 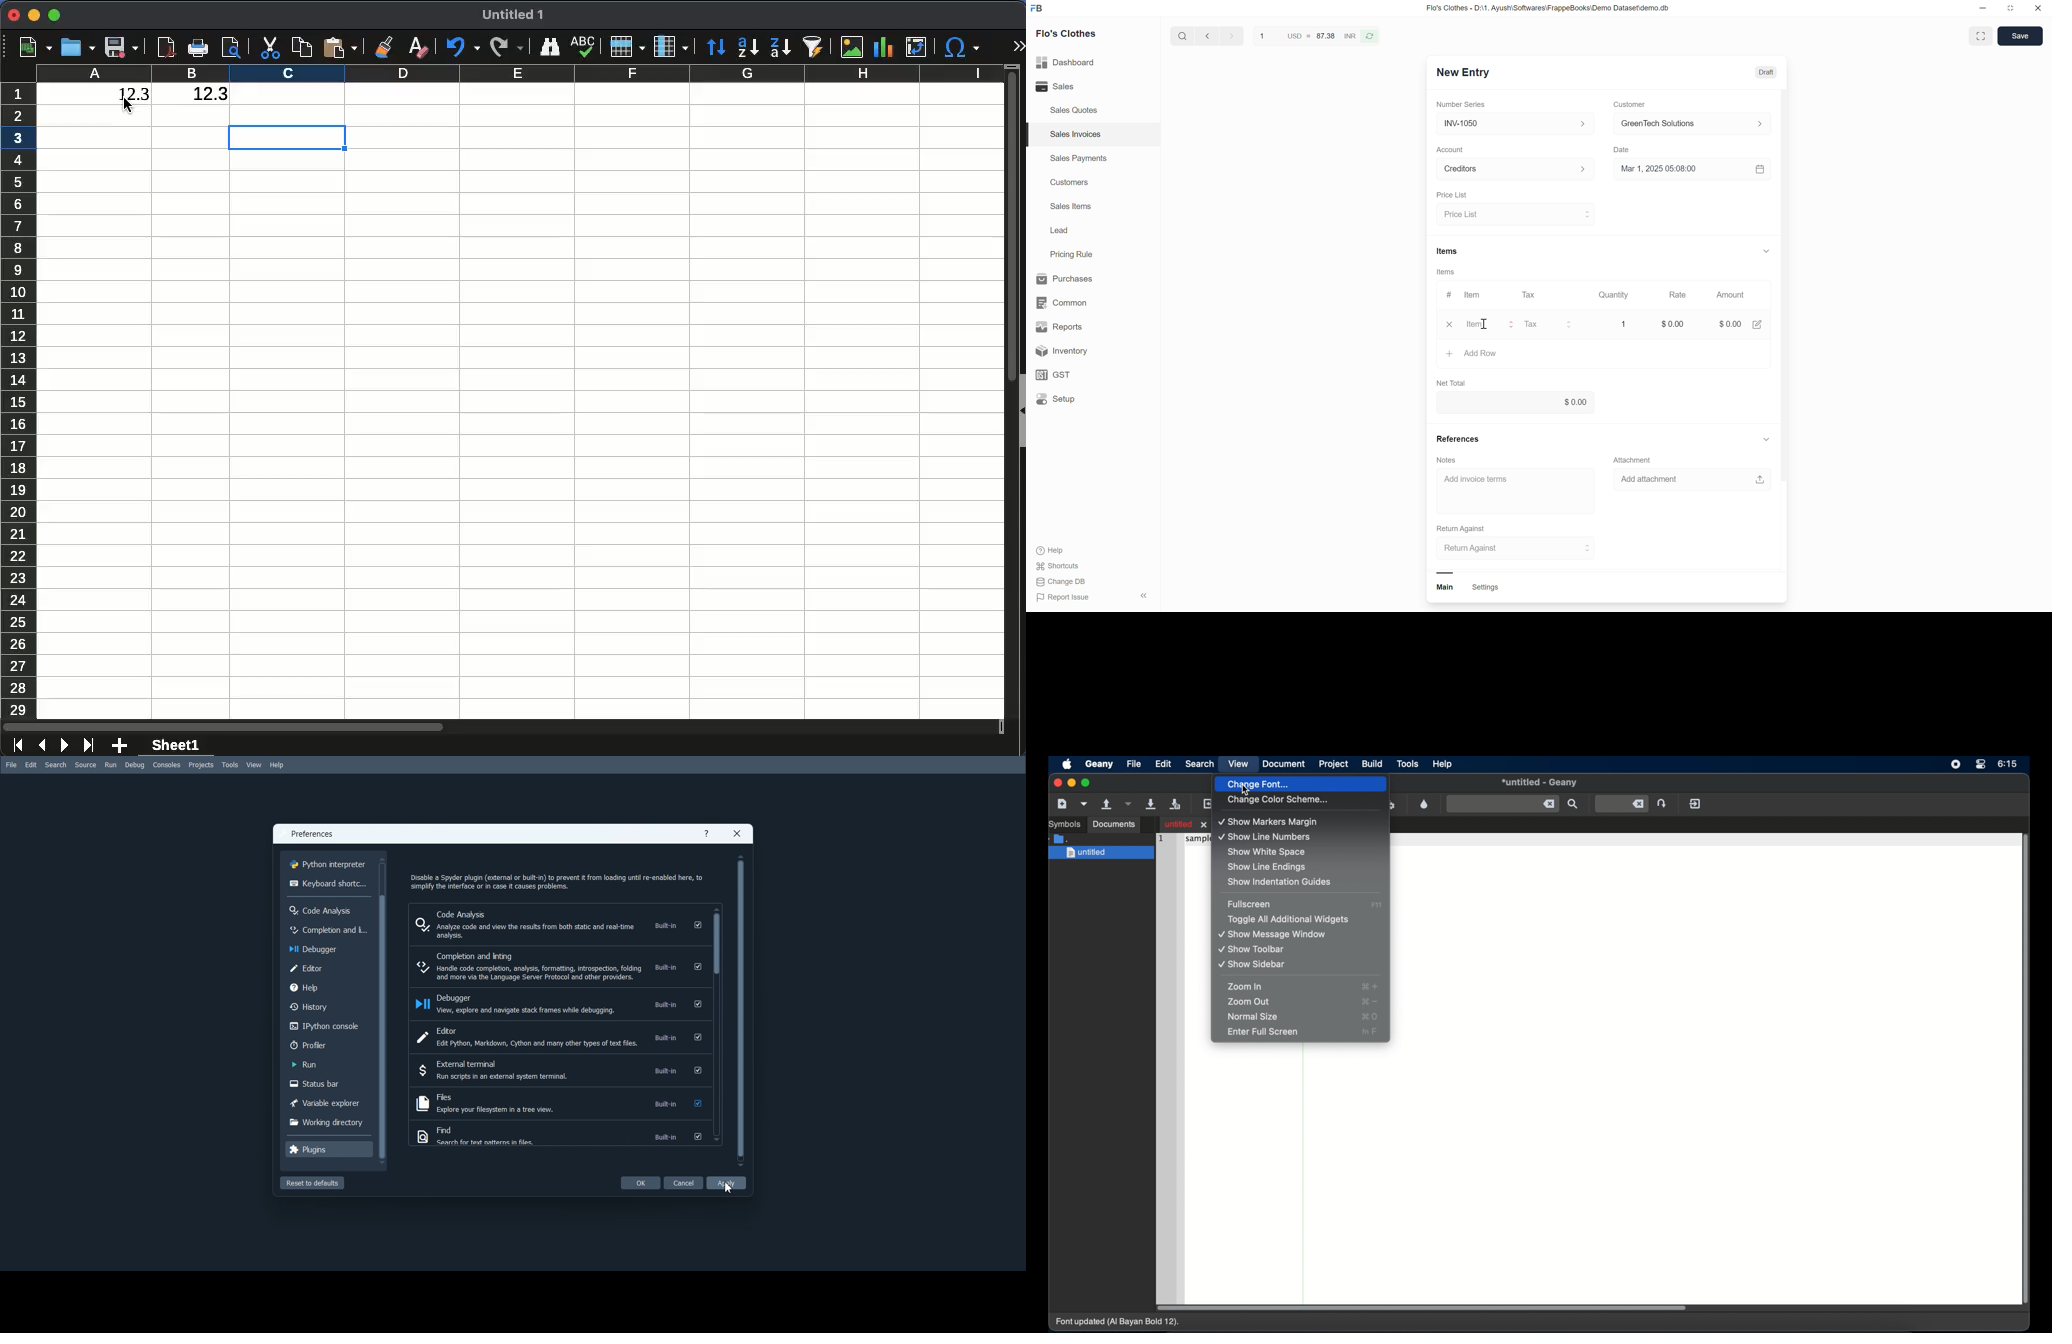 What do you see at coordinates (1069, 551) in the screenshot?
I see `Help` at bounding box center [1069, 551].